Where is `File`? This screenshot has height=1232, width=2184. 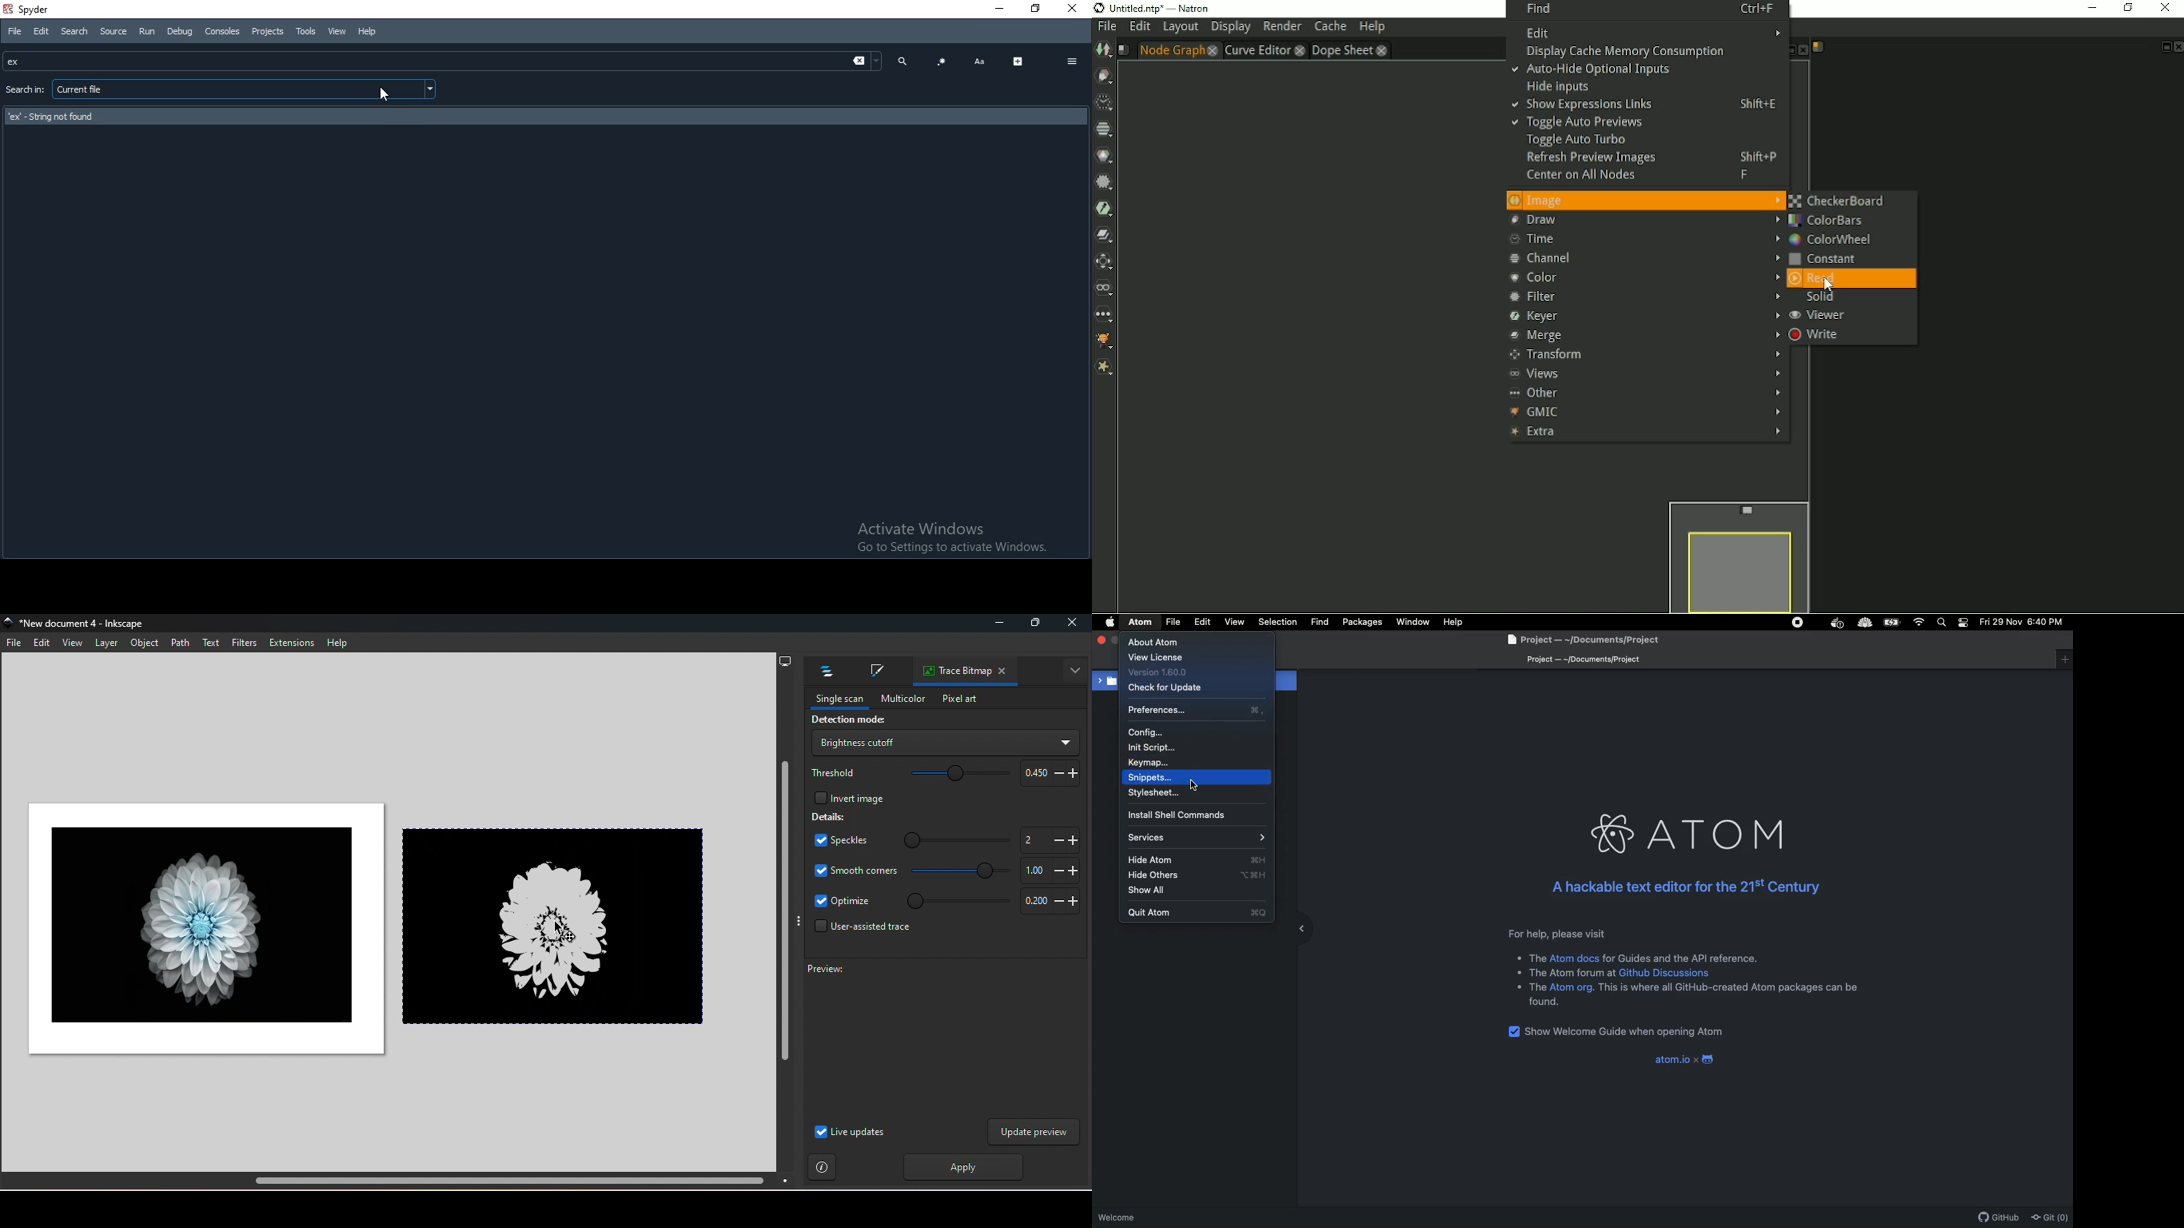 File is located at coordinates (1173, 622).